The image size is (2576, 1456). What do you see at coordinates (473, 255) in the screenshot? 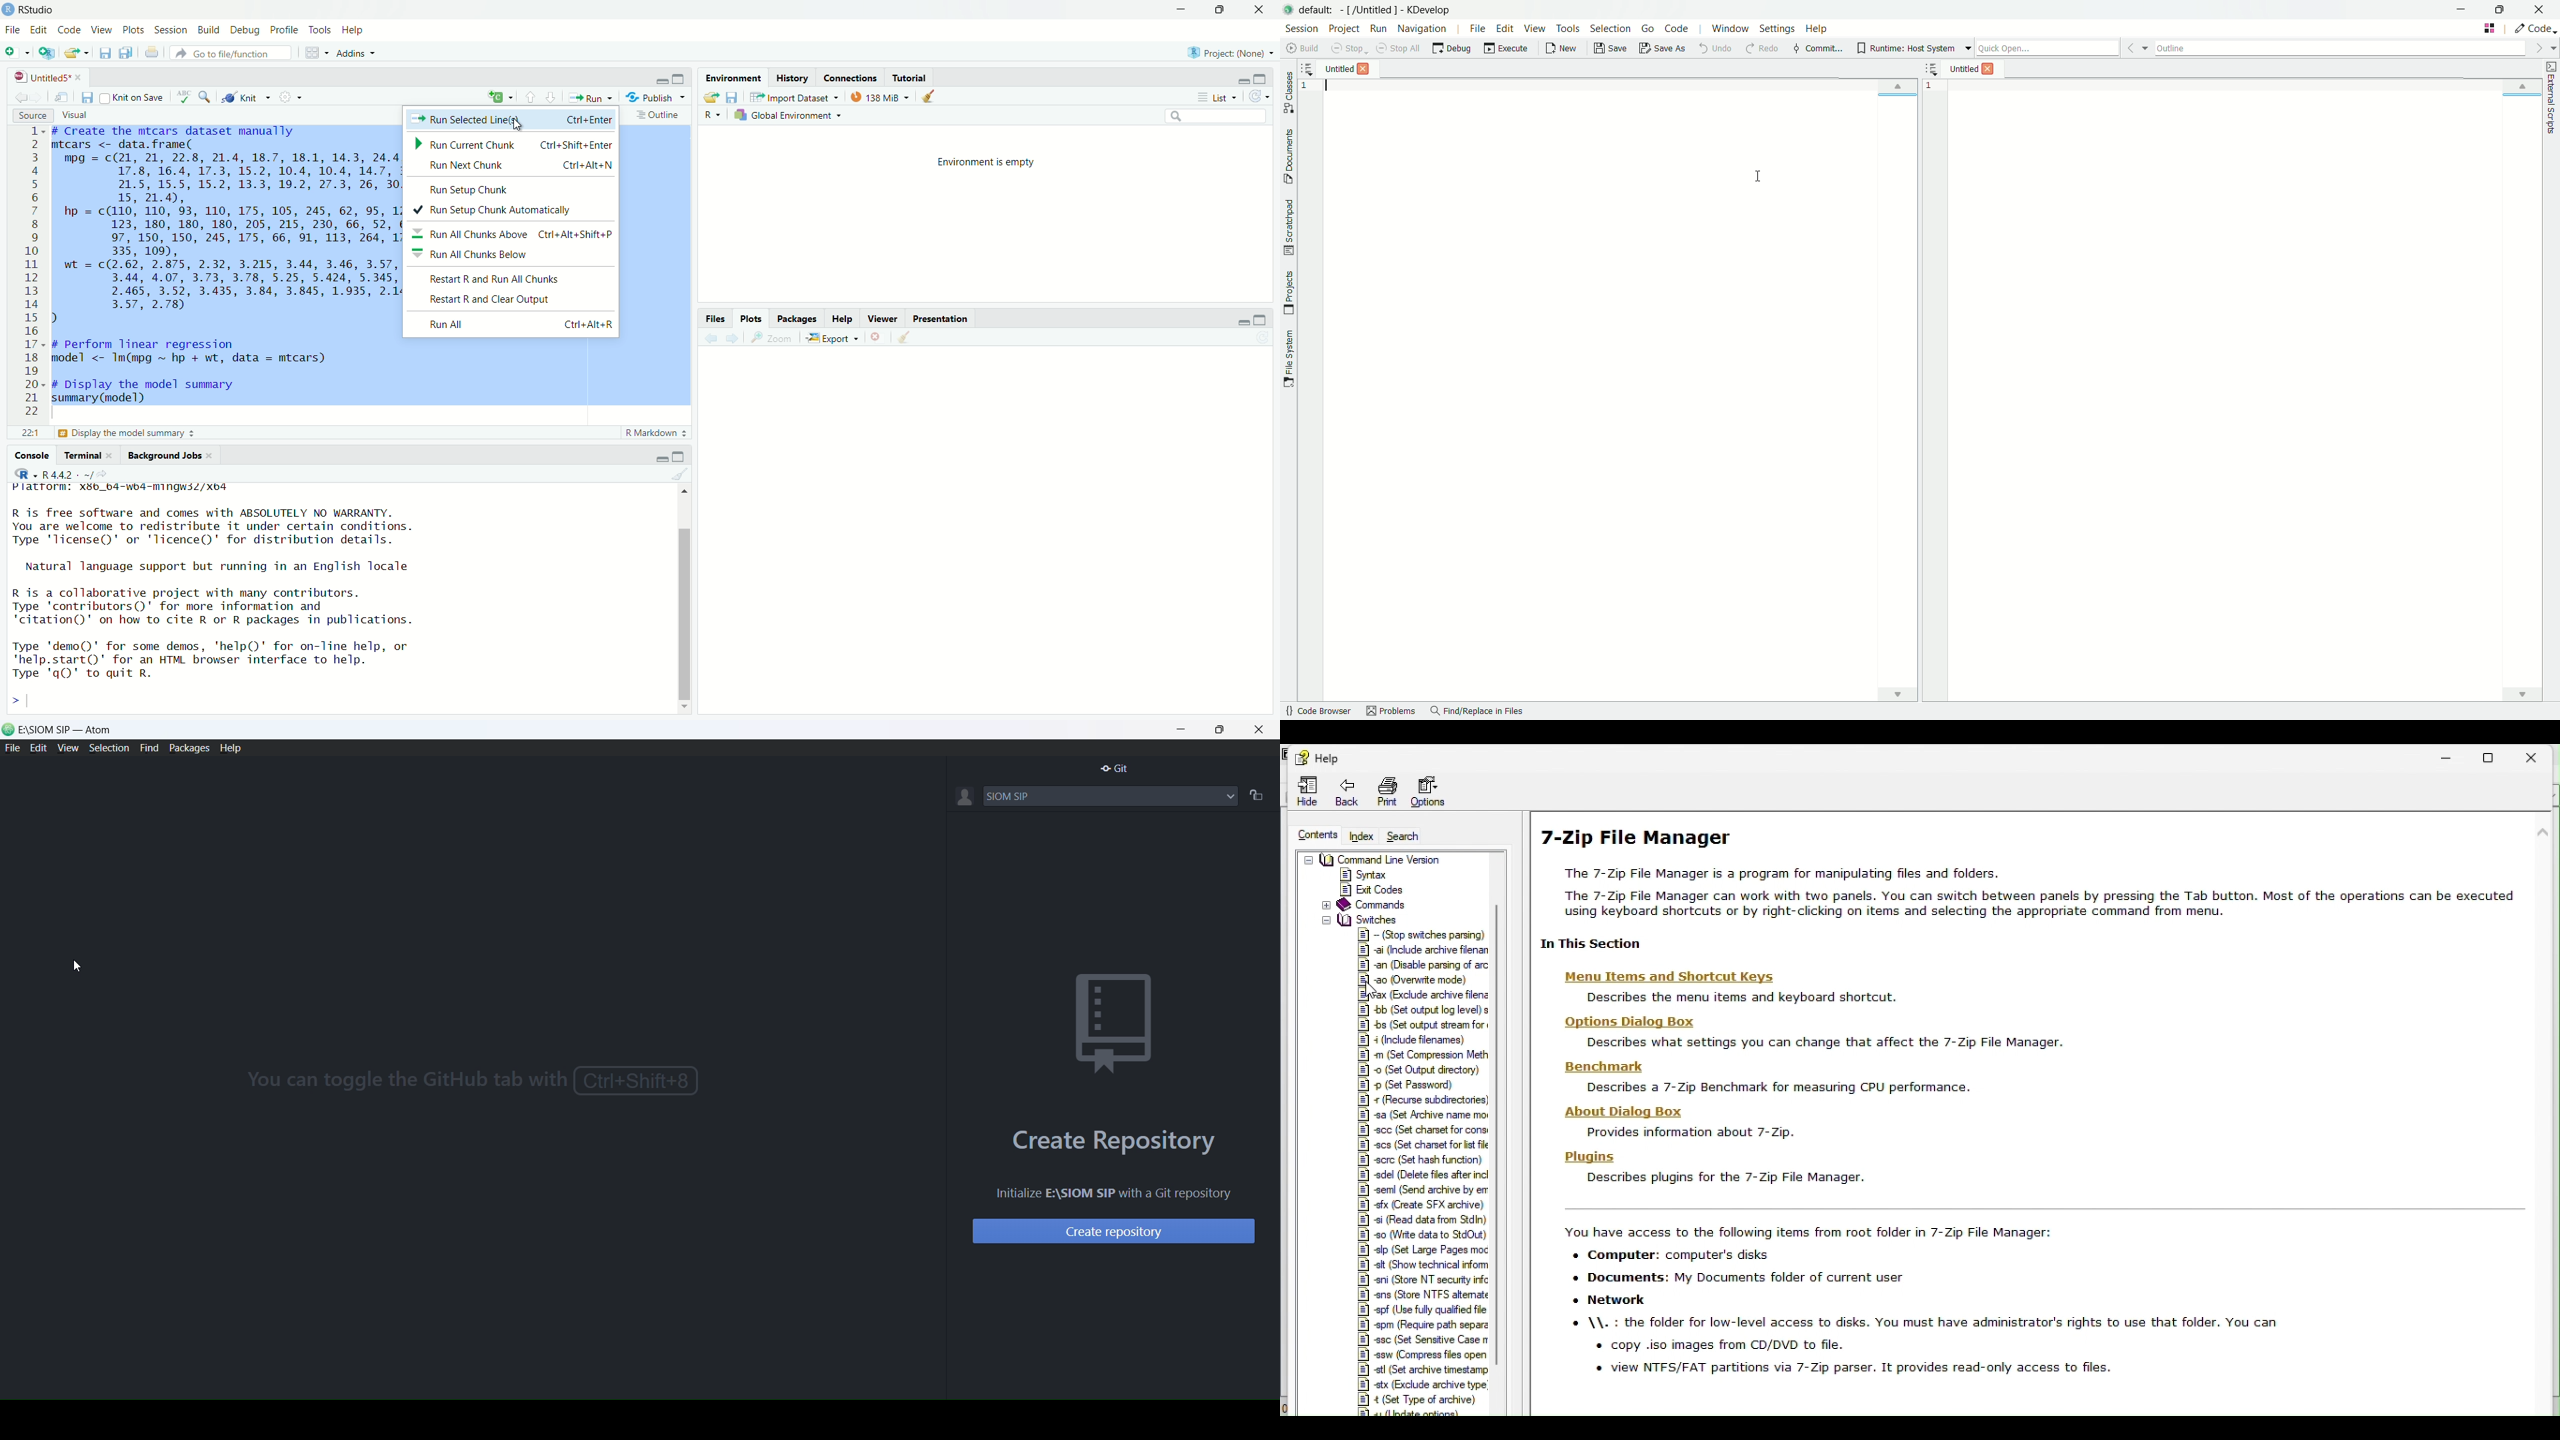
I see `` at bounding box center [473, 255].